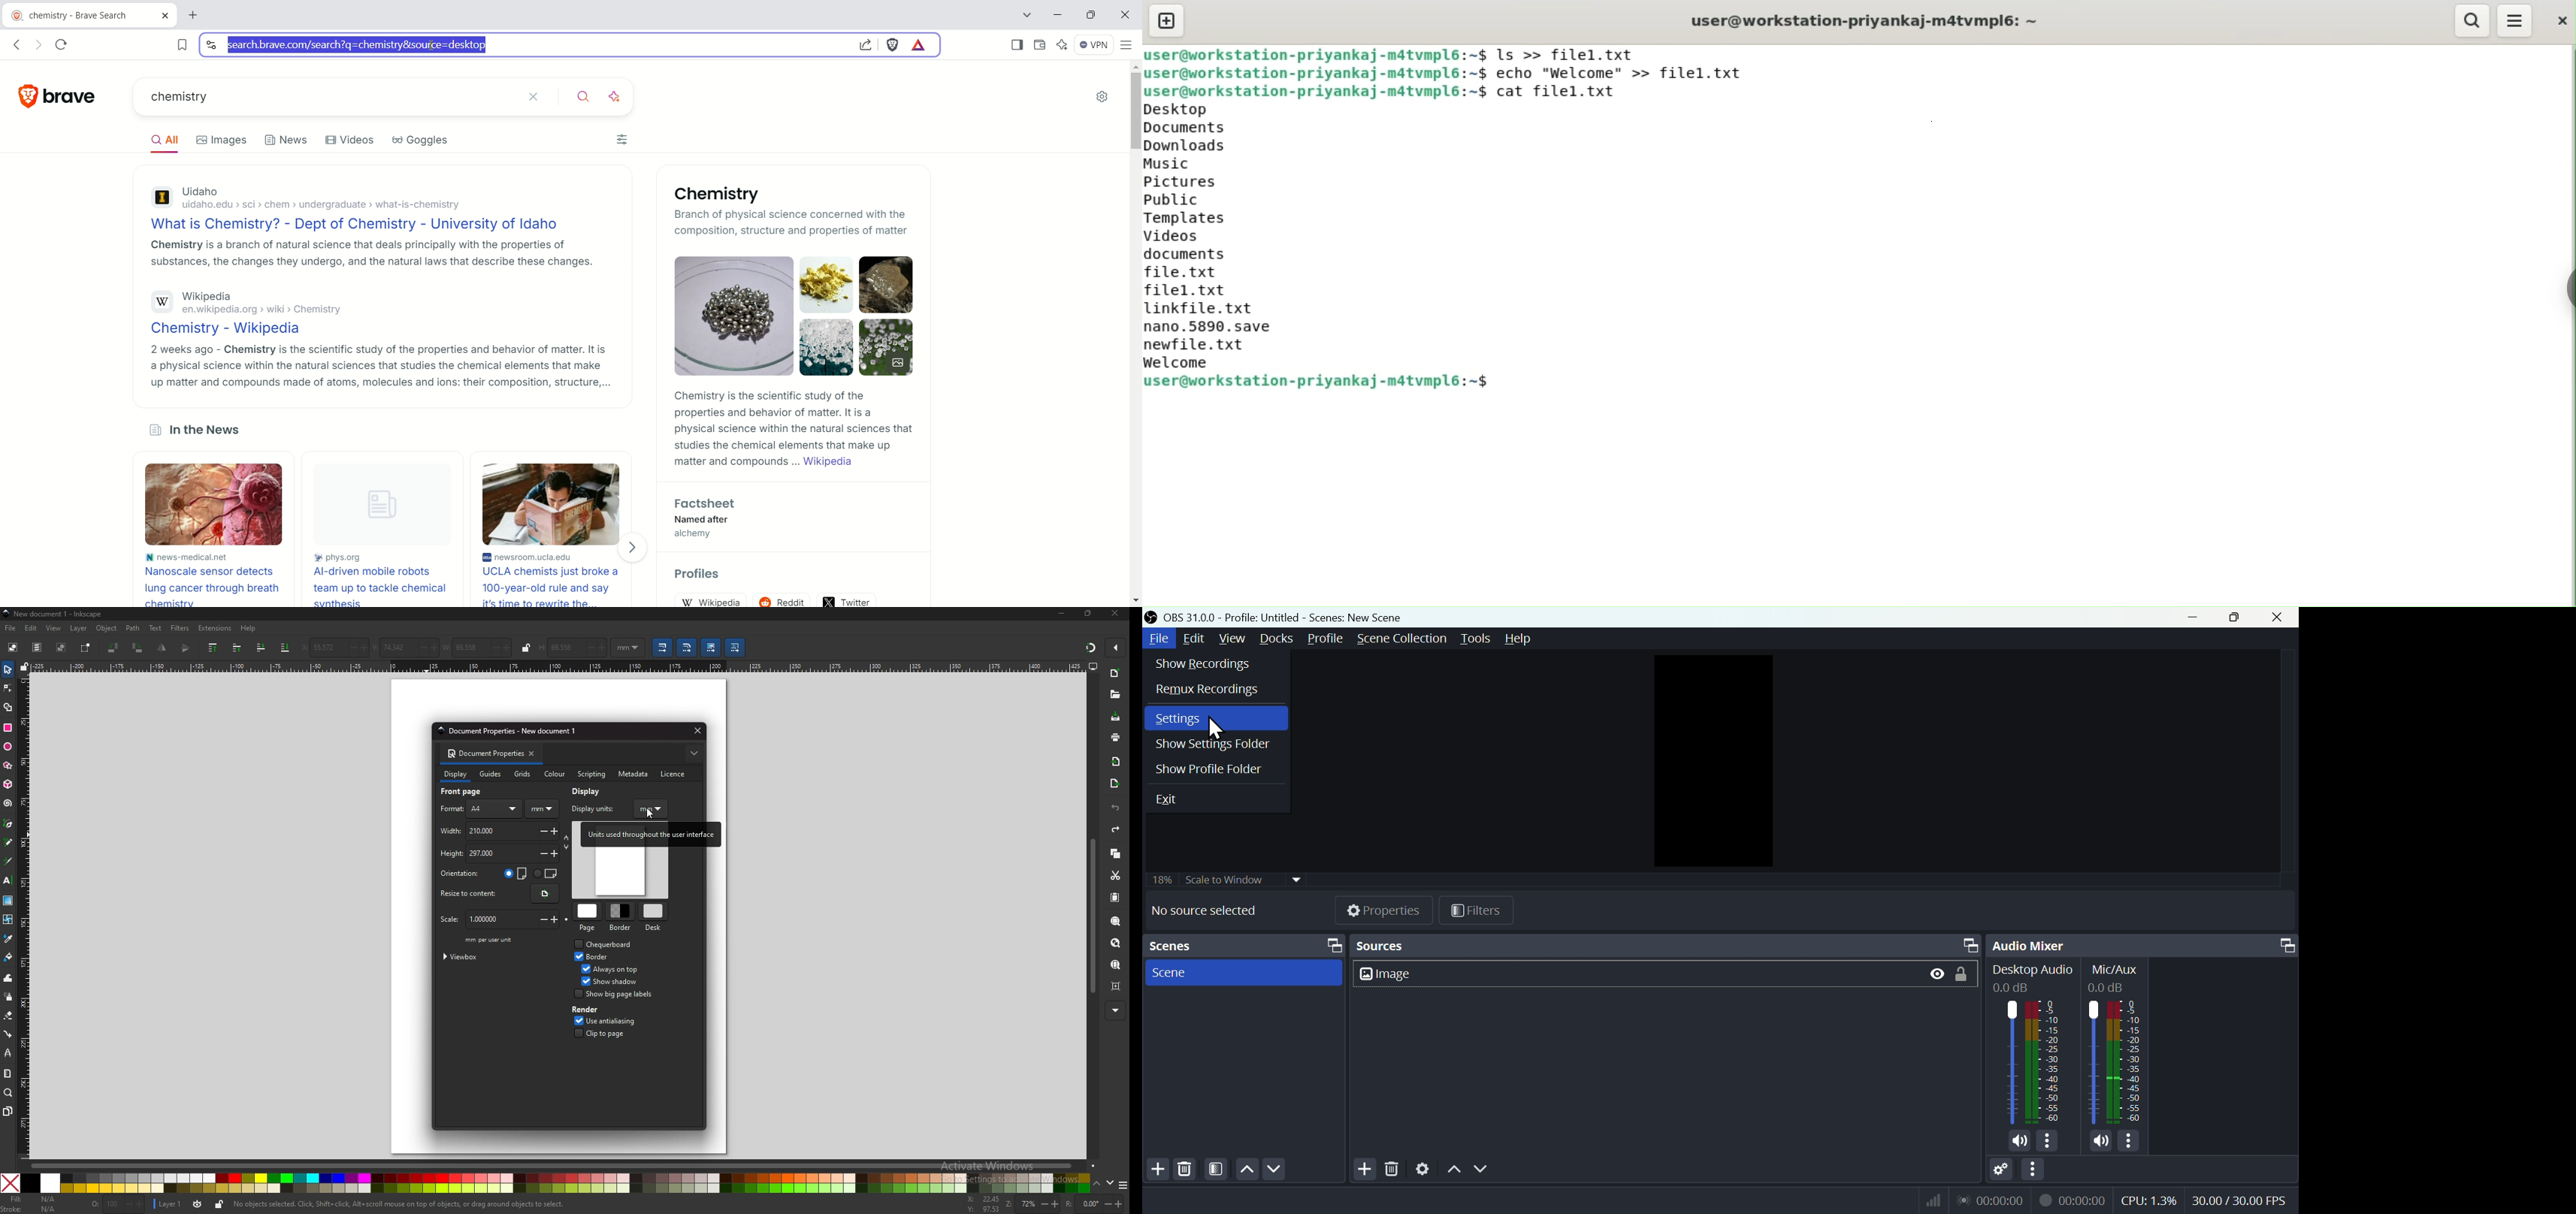 The image size is (2576, 1232). Describe the element at coordinates (1569, 94) in the screenshot. I see `cat  file.txt` at that location.